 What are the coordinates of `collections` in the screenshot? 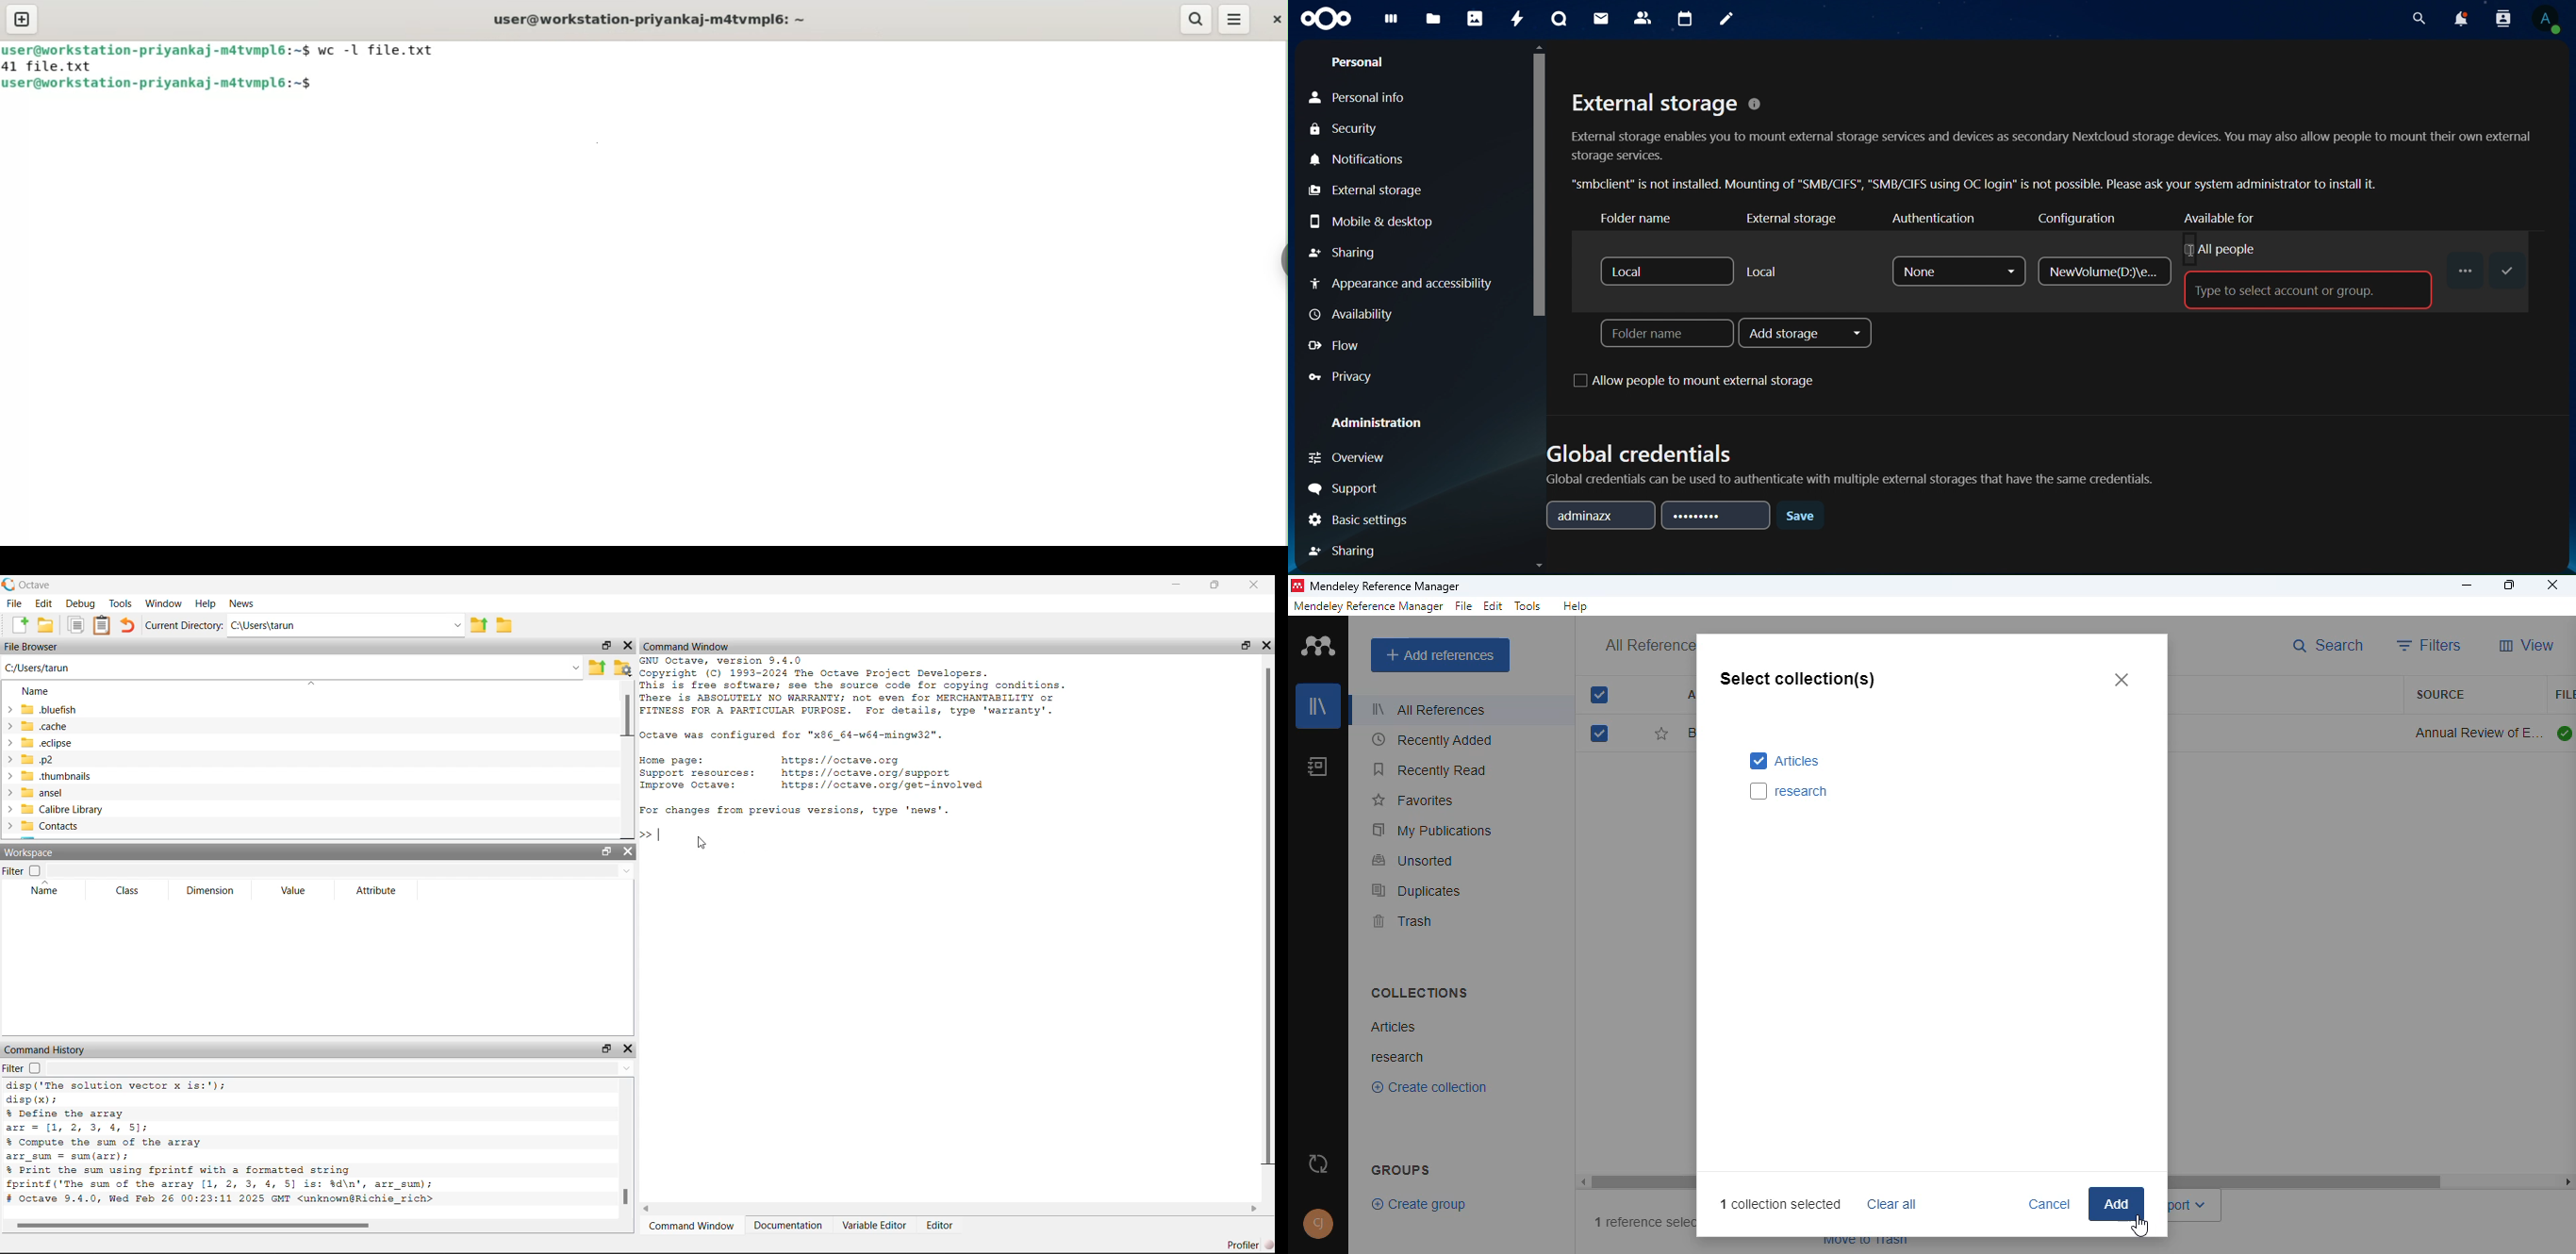 It's located at (1421, 993).